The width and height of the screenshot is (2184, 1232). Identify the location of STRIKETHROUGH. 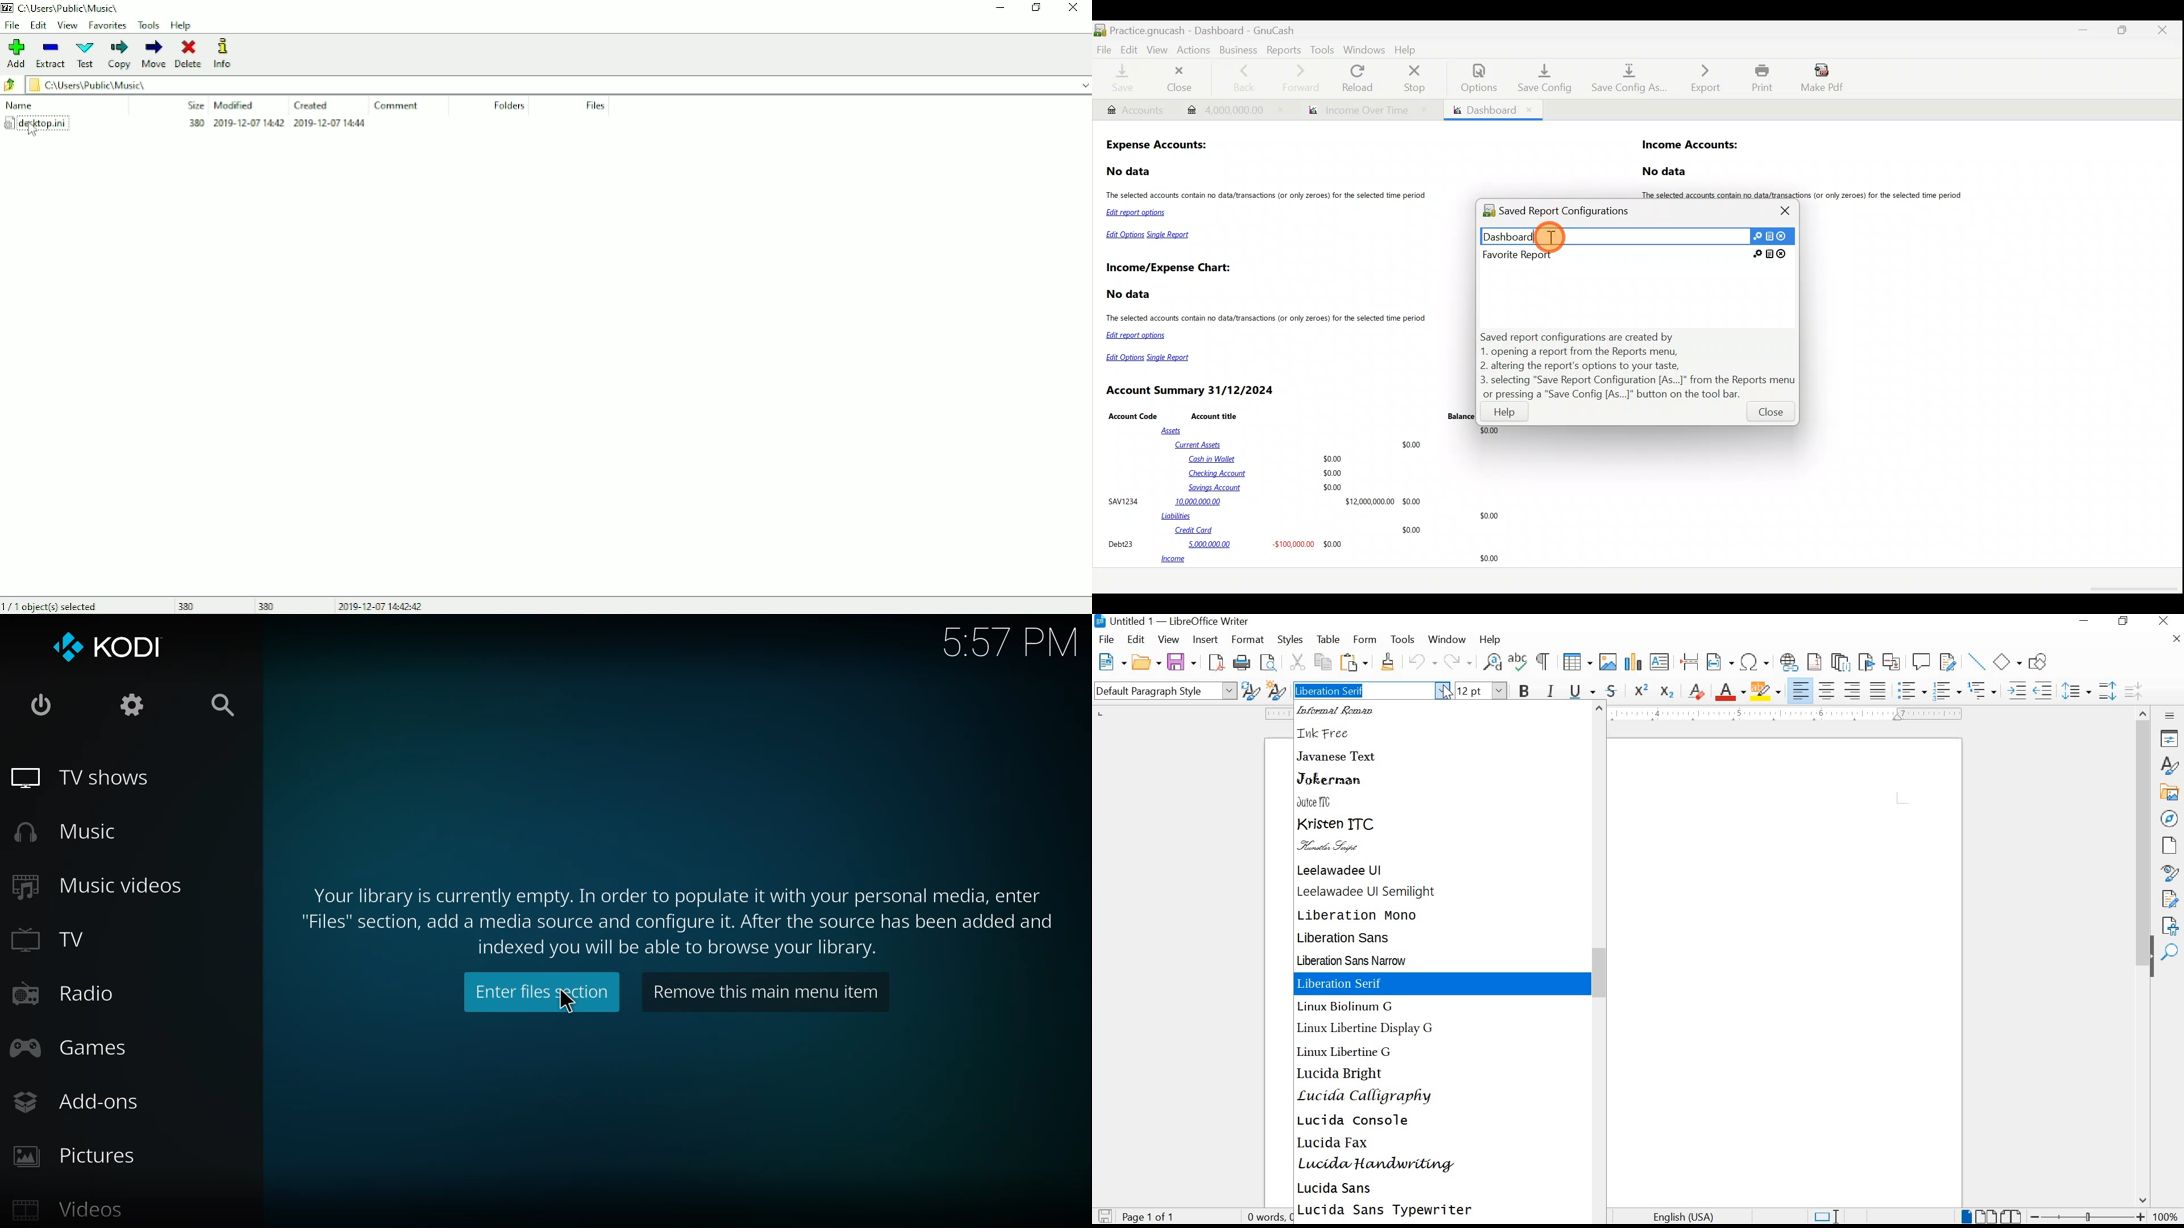
(1611, 692).